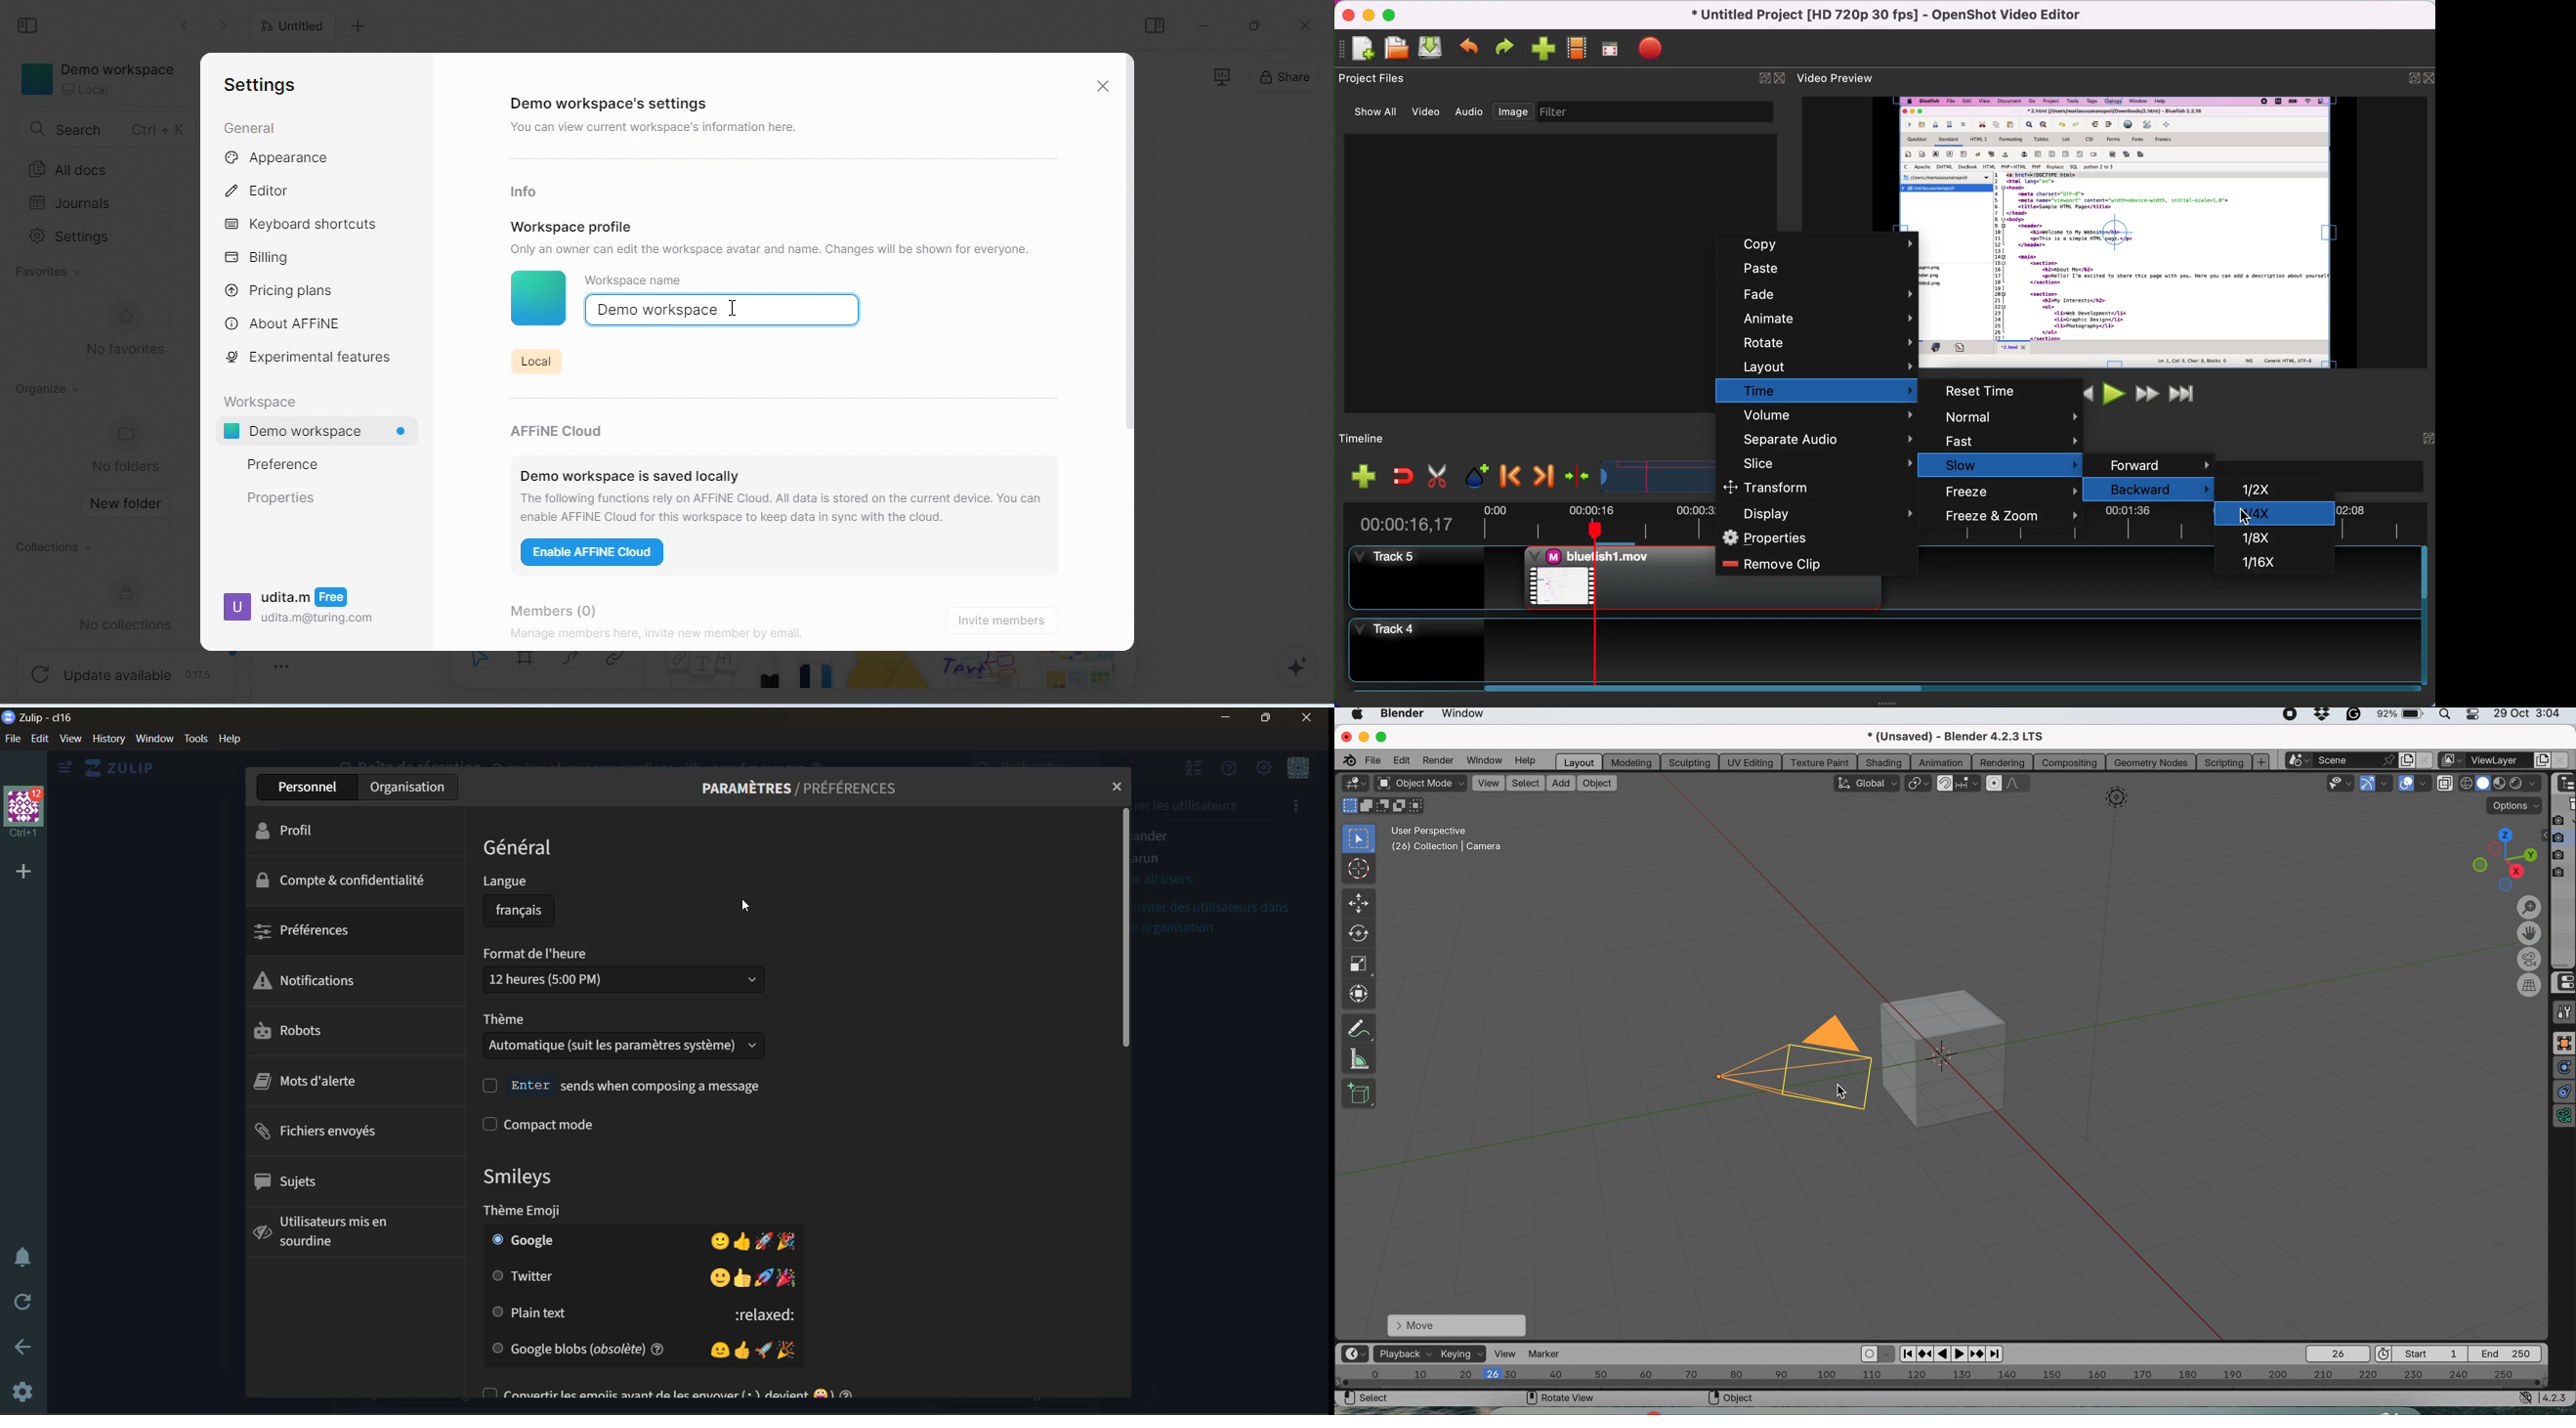  Describe the element at coordinates (1359, 870) in the screenshot. I see `cursor` at that location.